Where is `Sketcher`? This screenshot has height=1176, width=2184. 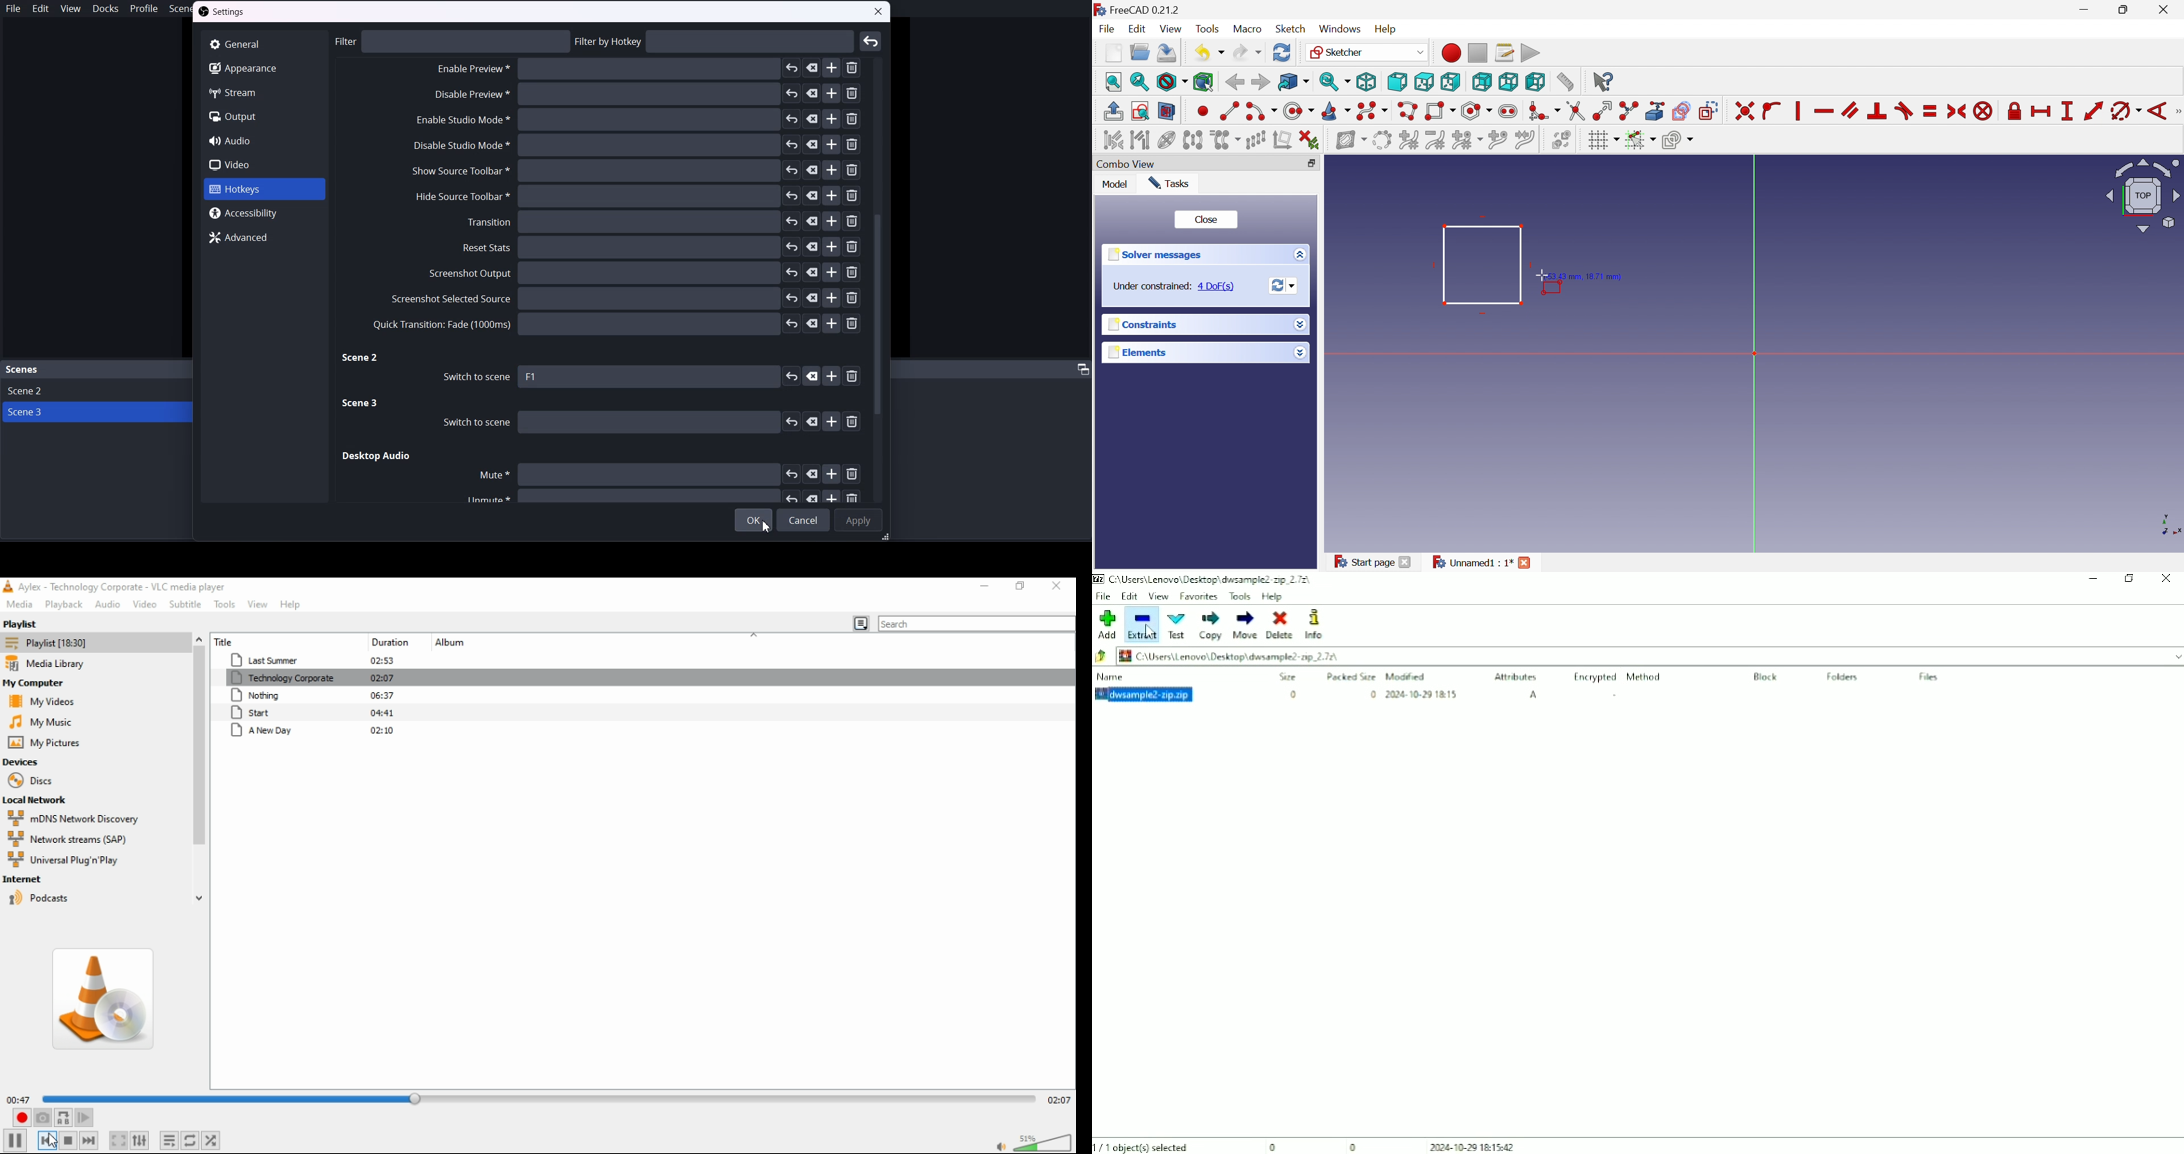
Sketcher is located at coordinates (1366, 51).